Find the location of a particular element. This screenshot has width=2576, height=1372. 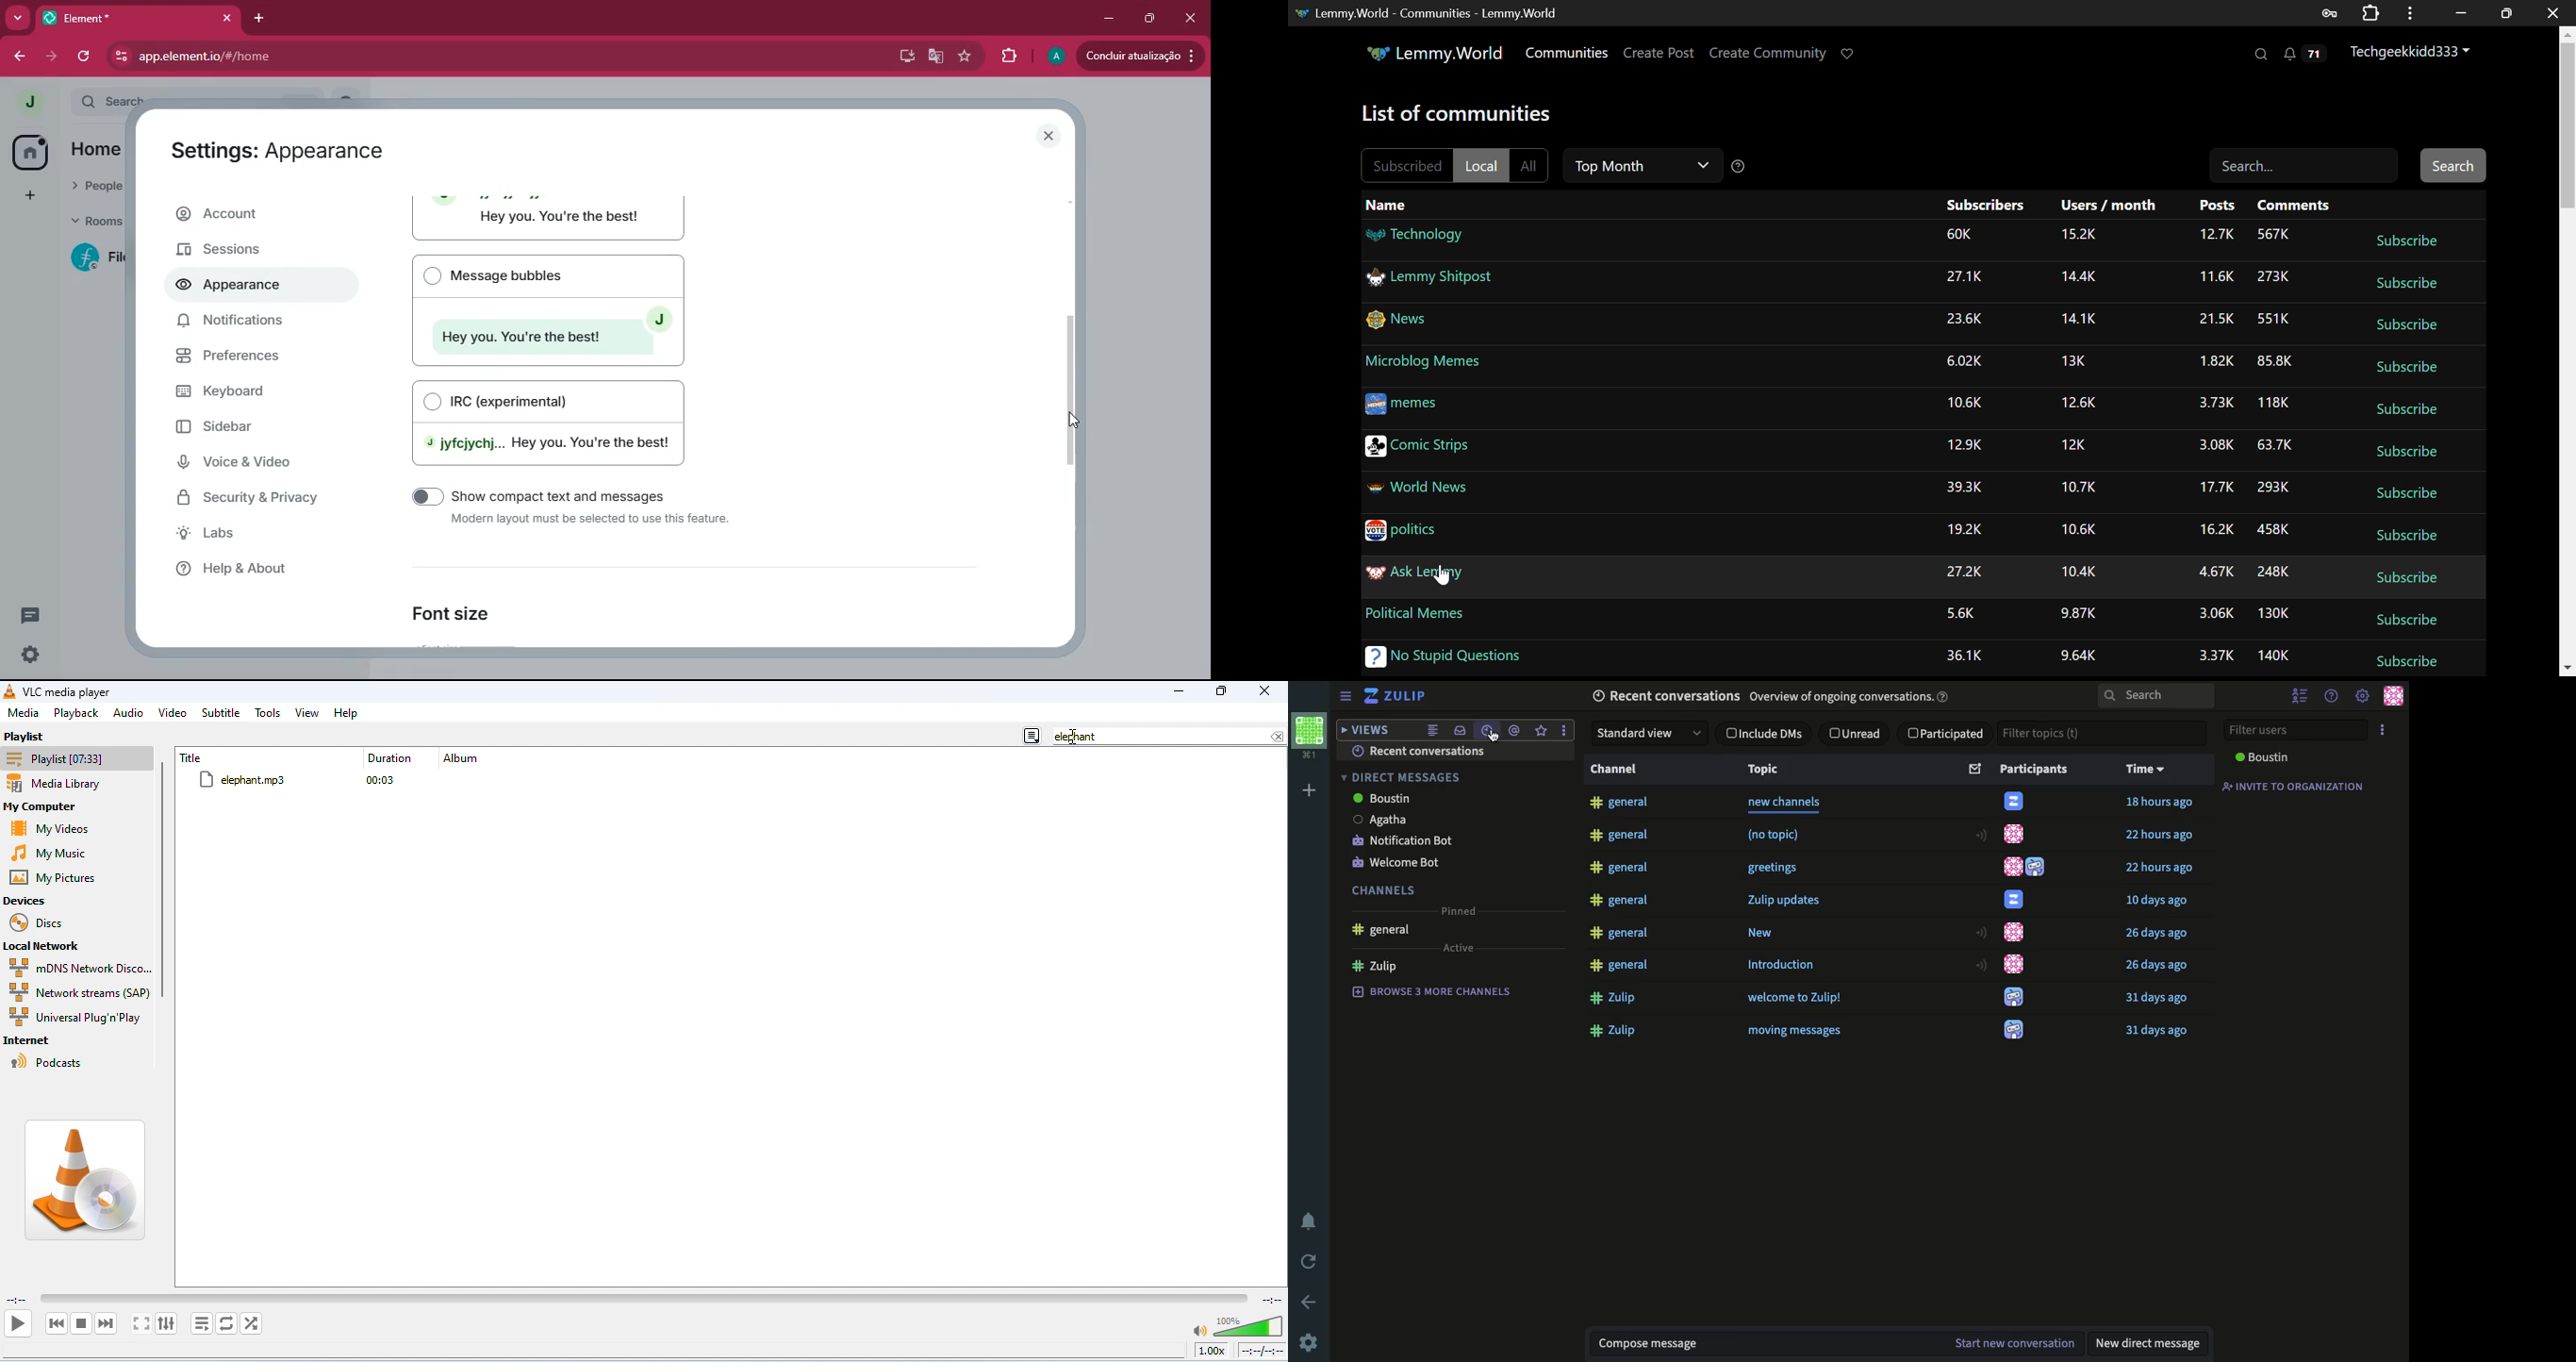

Amount is located at coordinates (1960, 615).